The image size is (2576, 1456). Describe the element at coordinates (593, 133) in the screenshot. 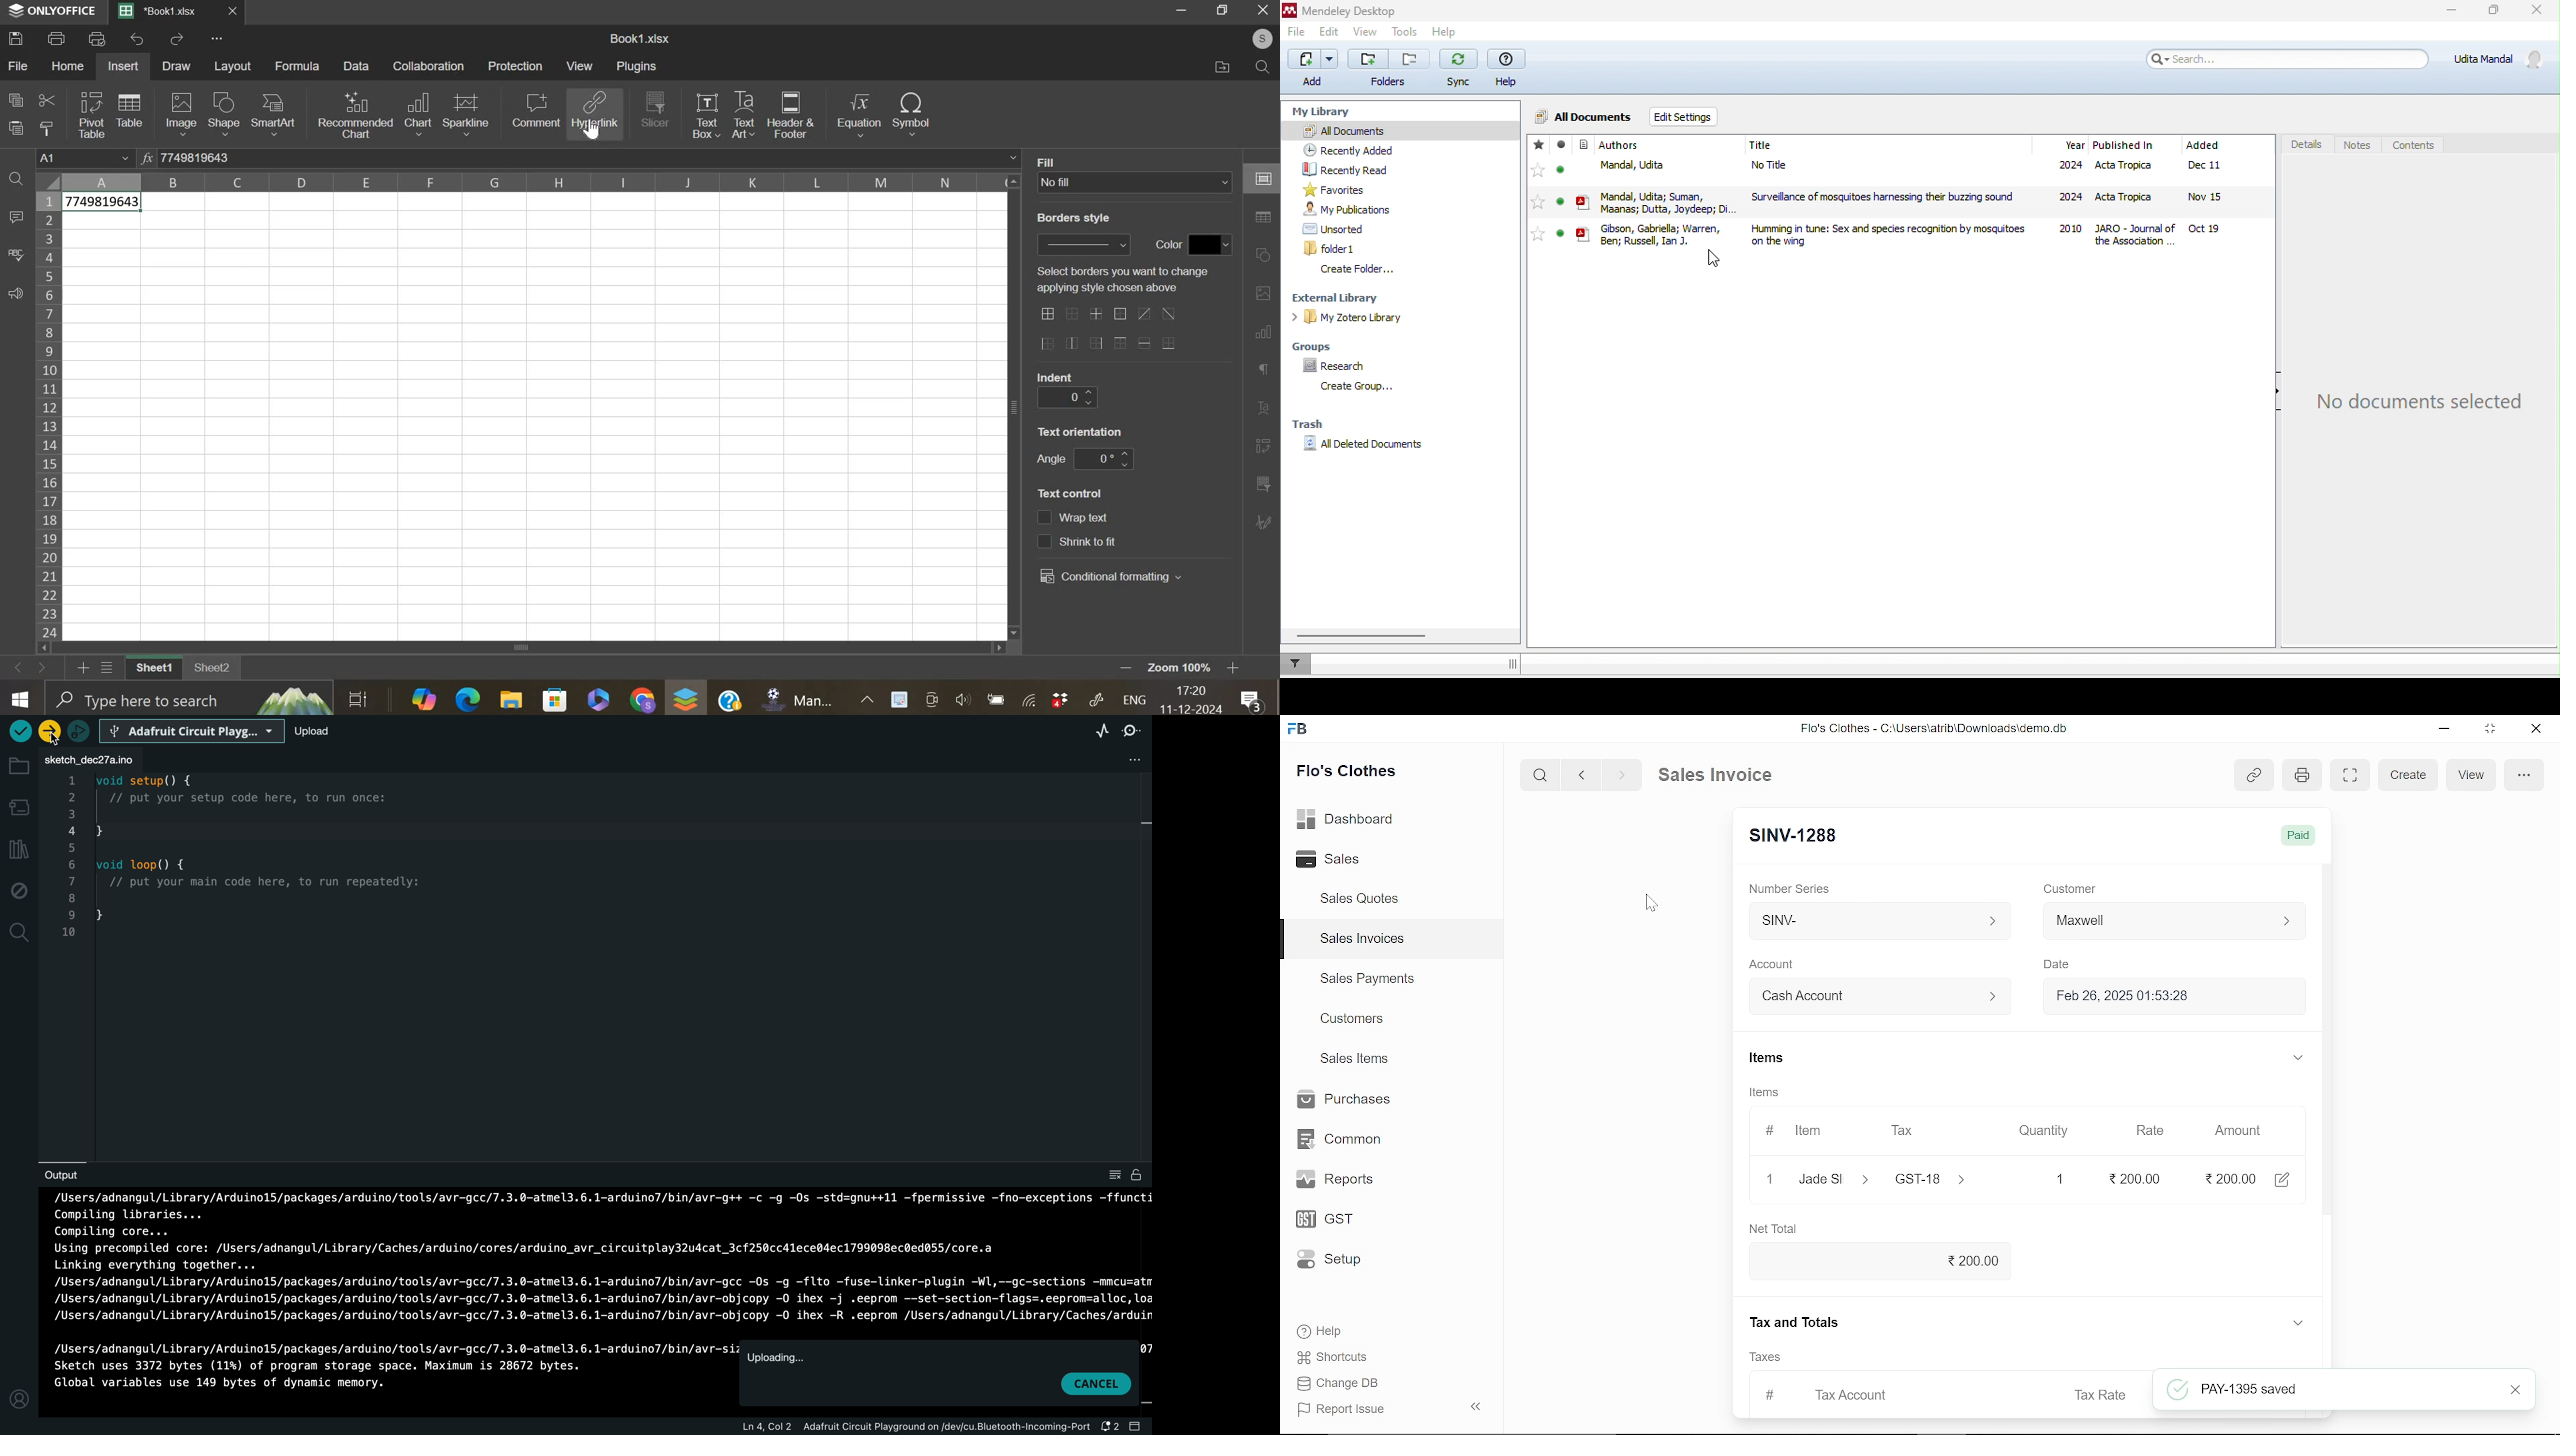

I see `cursor` at that location.